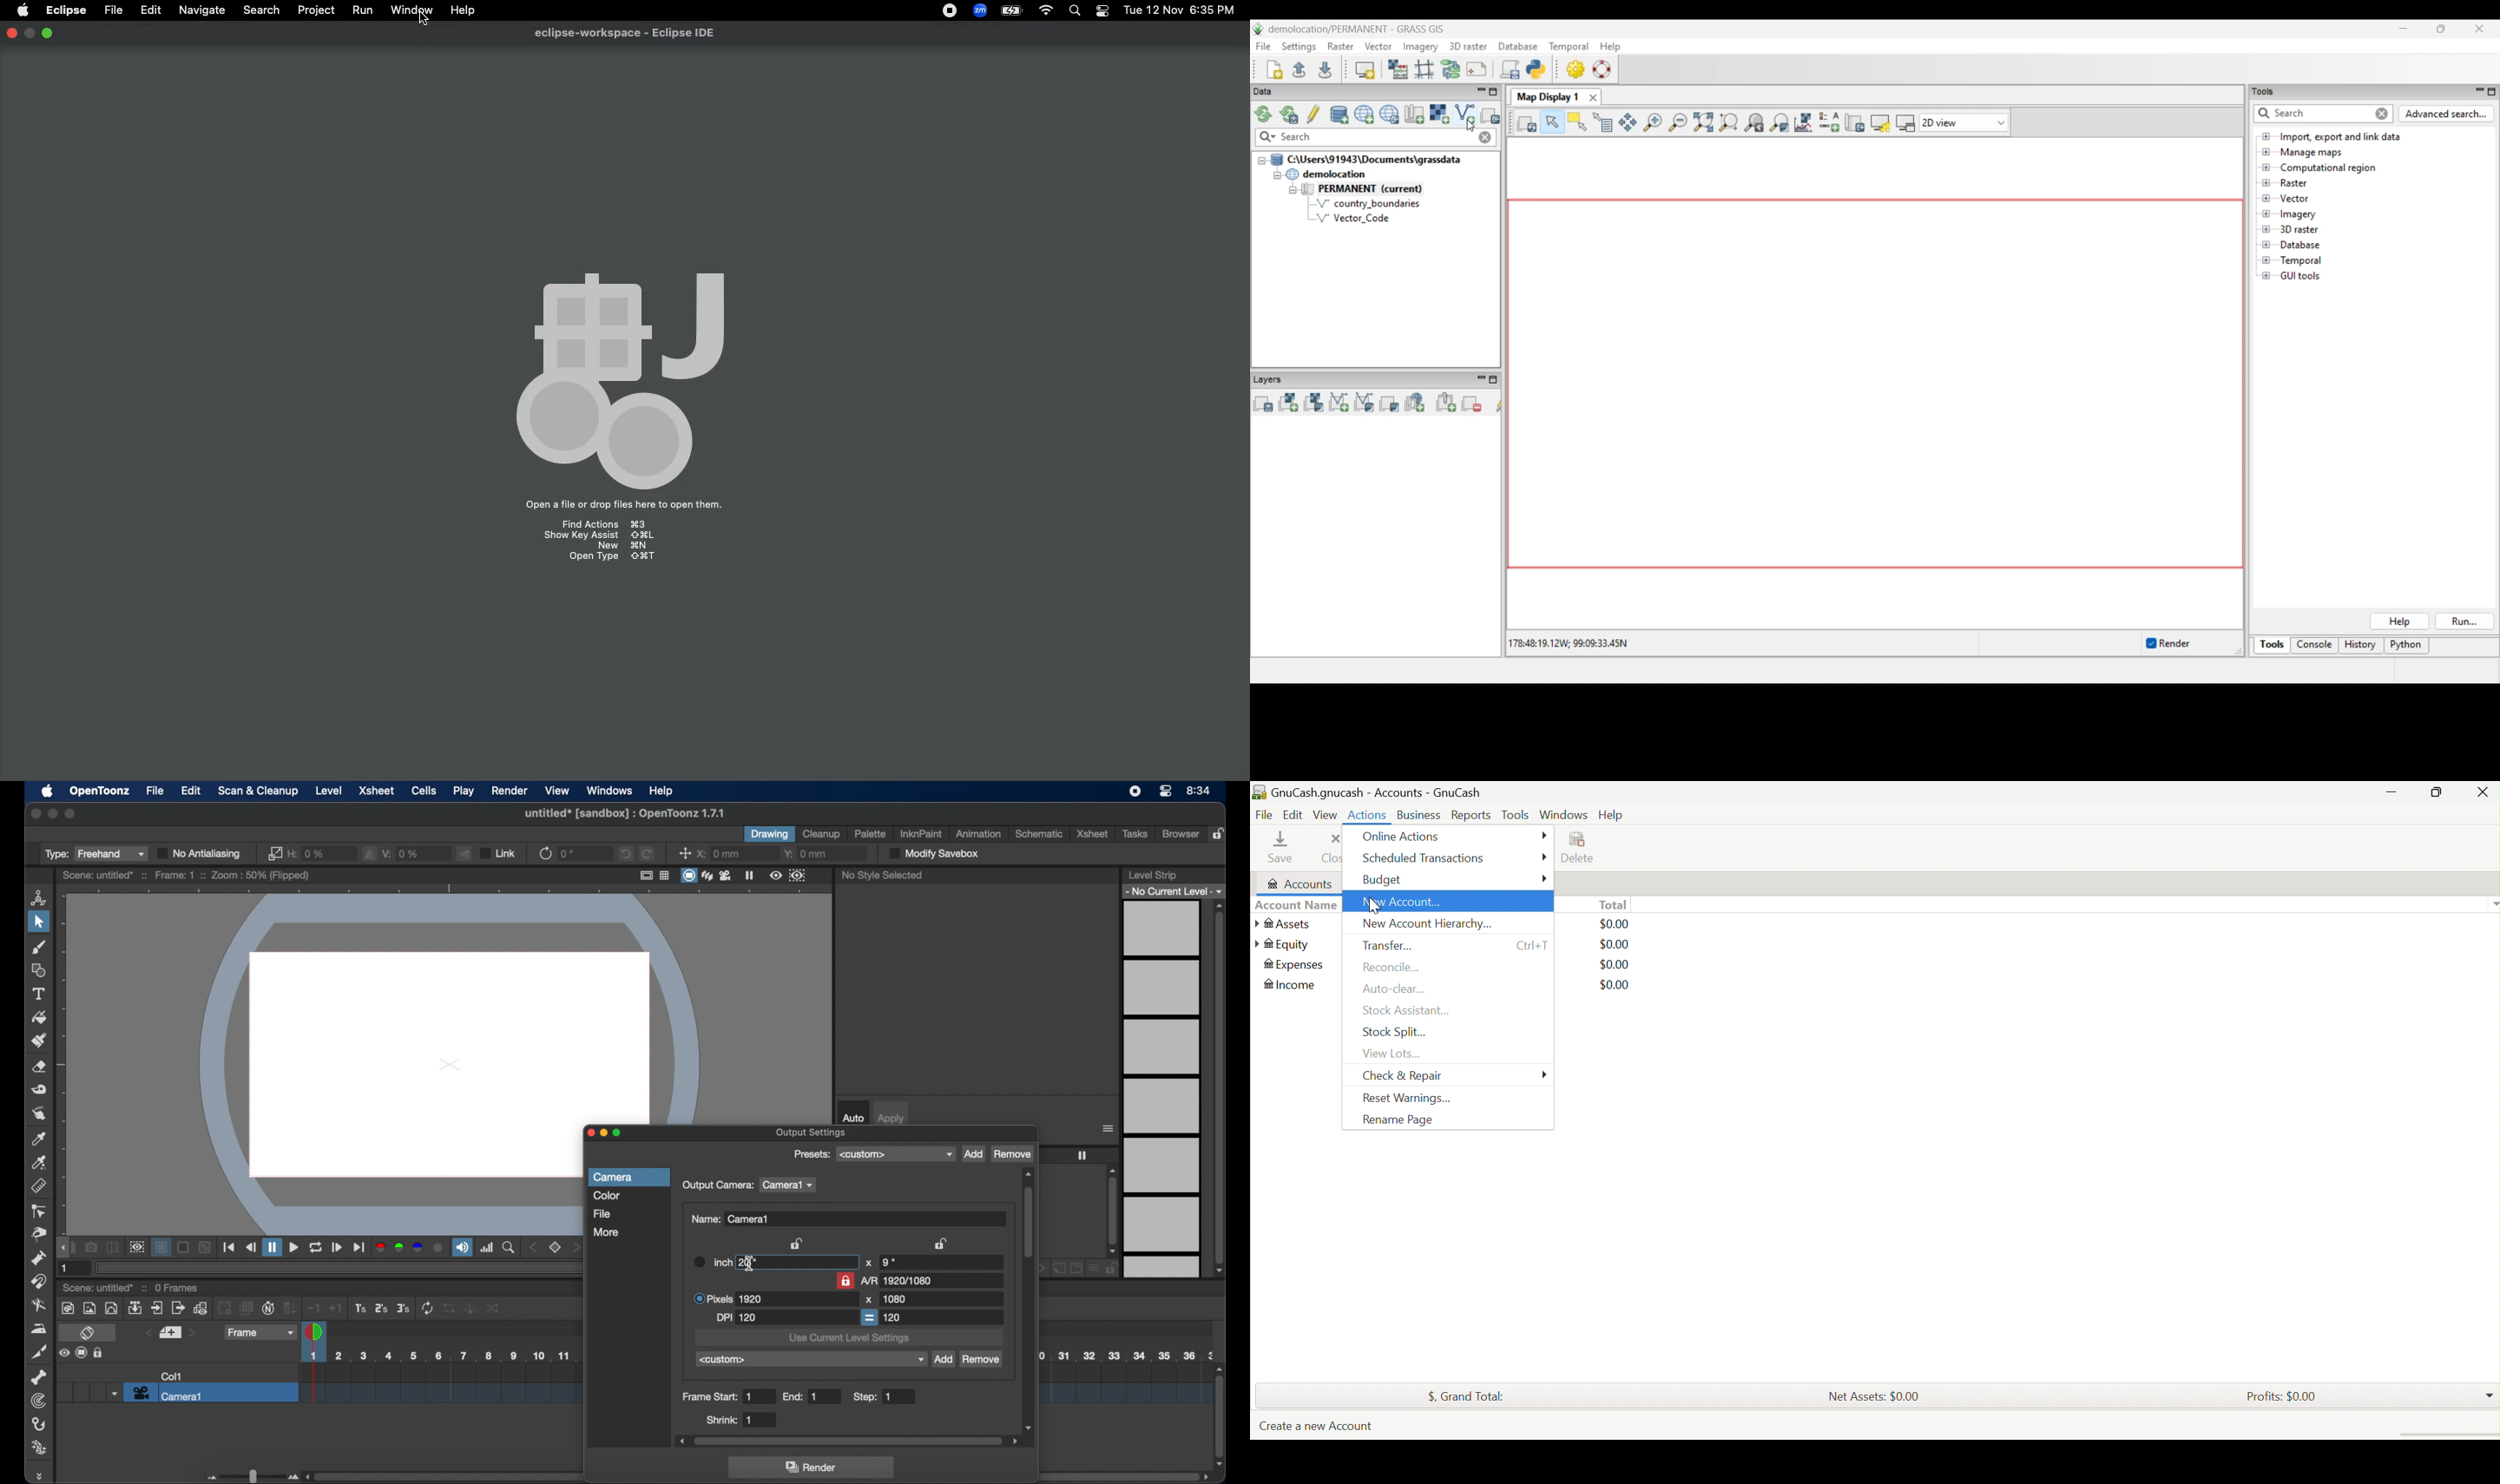 The image size is (2520, 1484). Describe the element at coordinates (977, 834) in the screenshot. I see `animation` at that location.